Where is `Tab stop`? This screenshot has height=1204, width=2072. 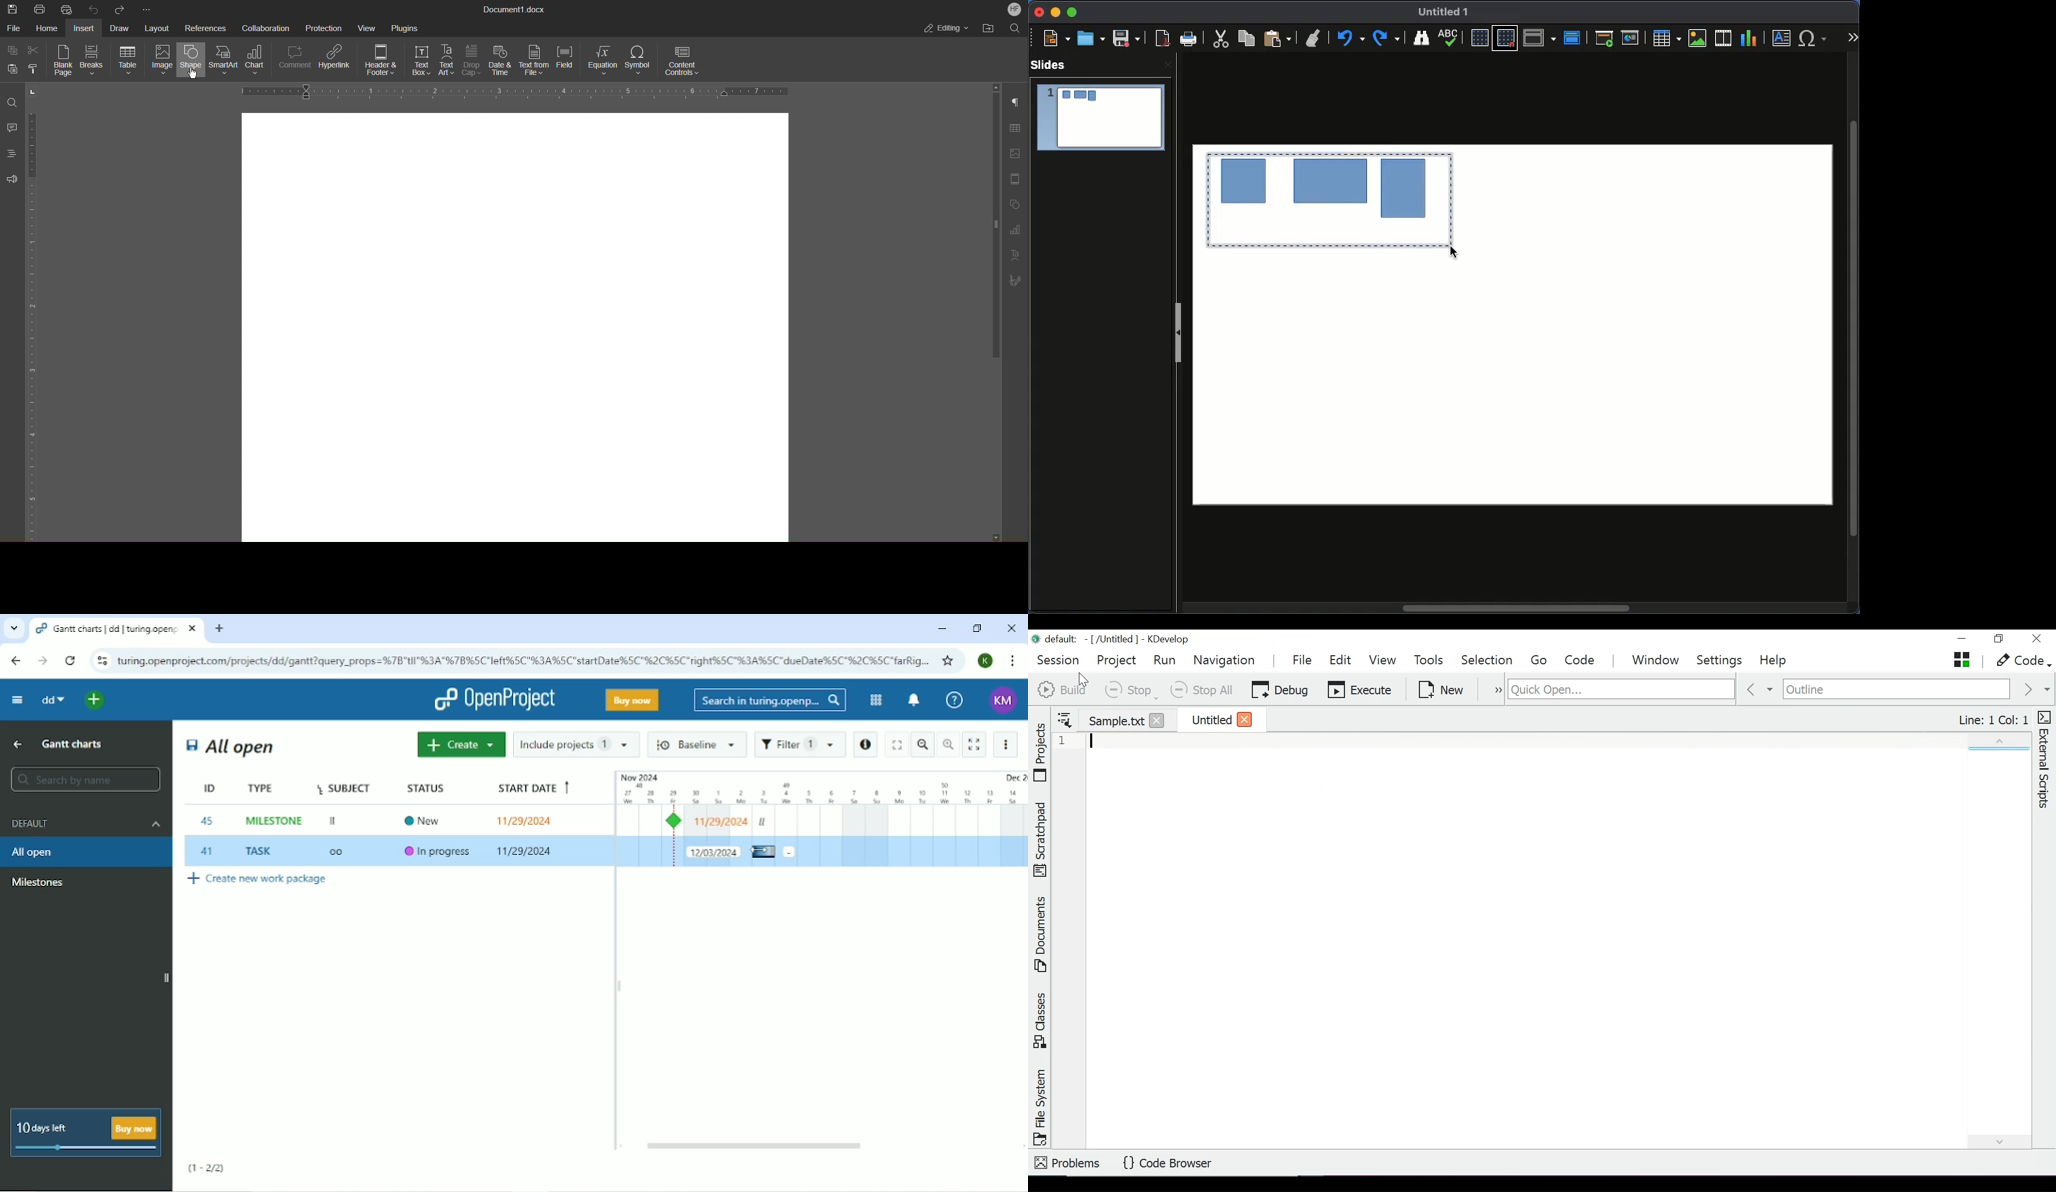 Tab stop is located at coordinates (33, 92).